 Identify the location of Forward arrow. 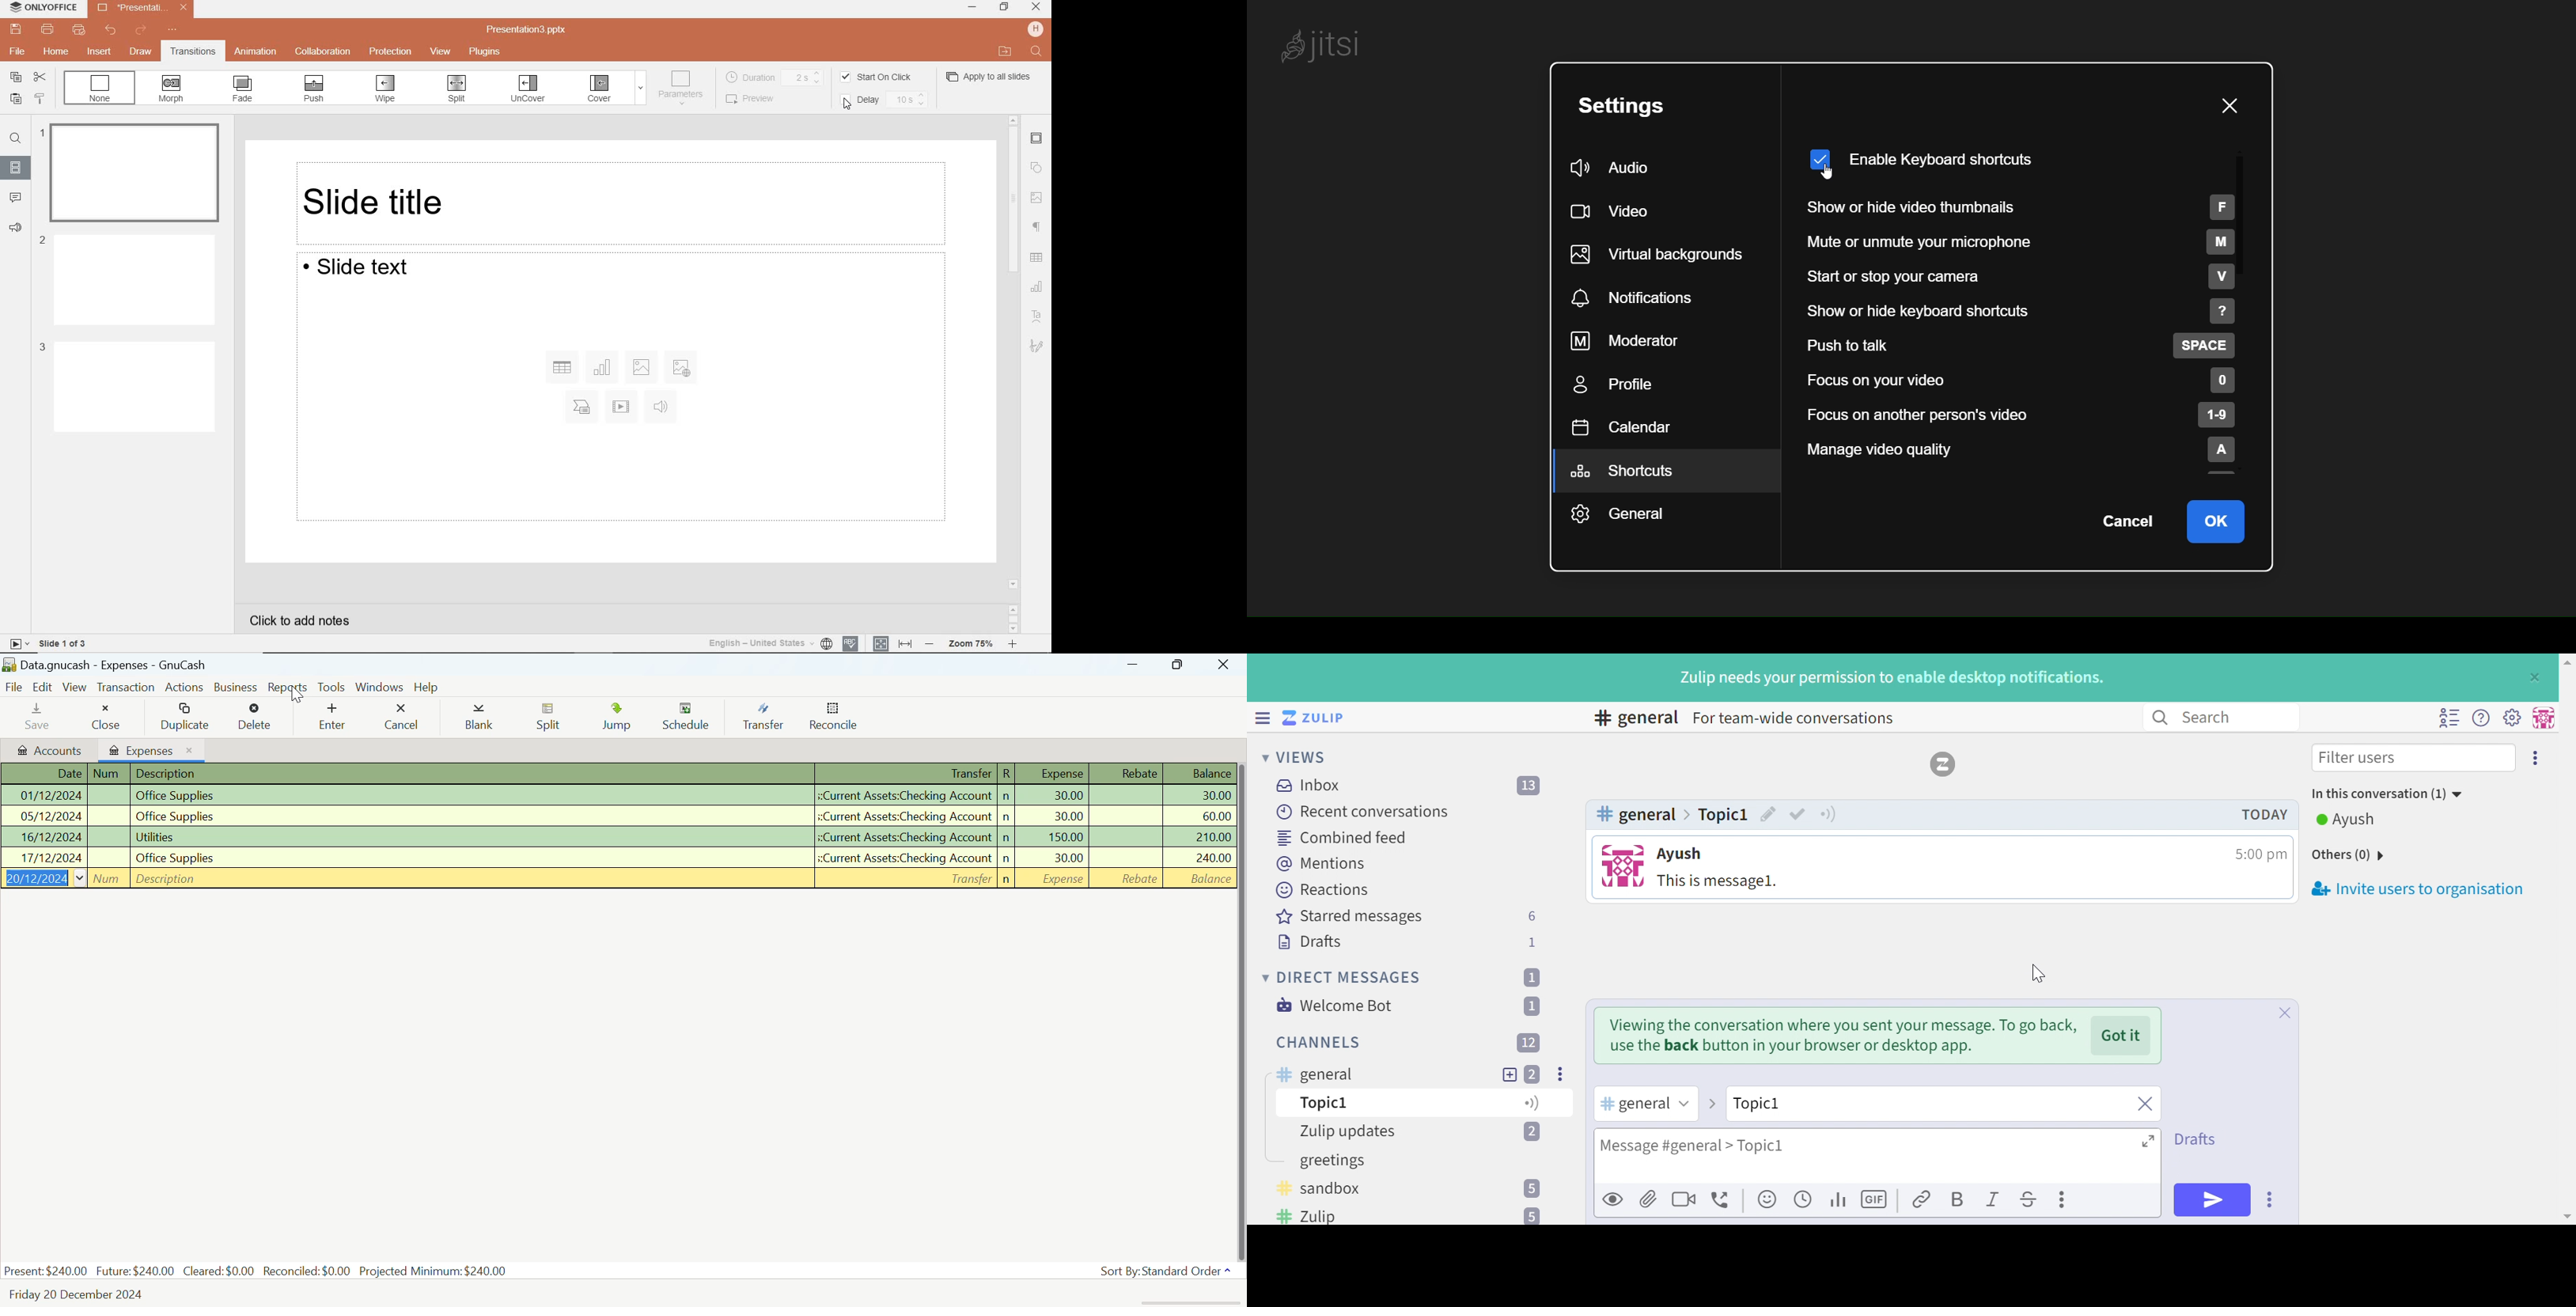
(1711, 1104).